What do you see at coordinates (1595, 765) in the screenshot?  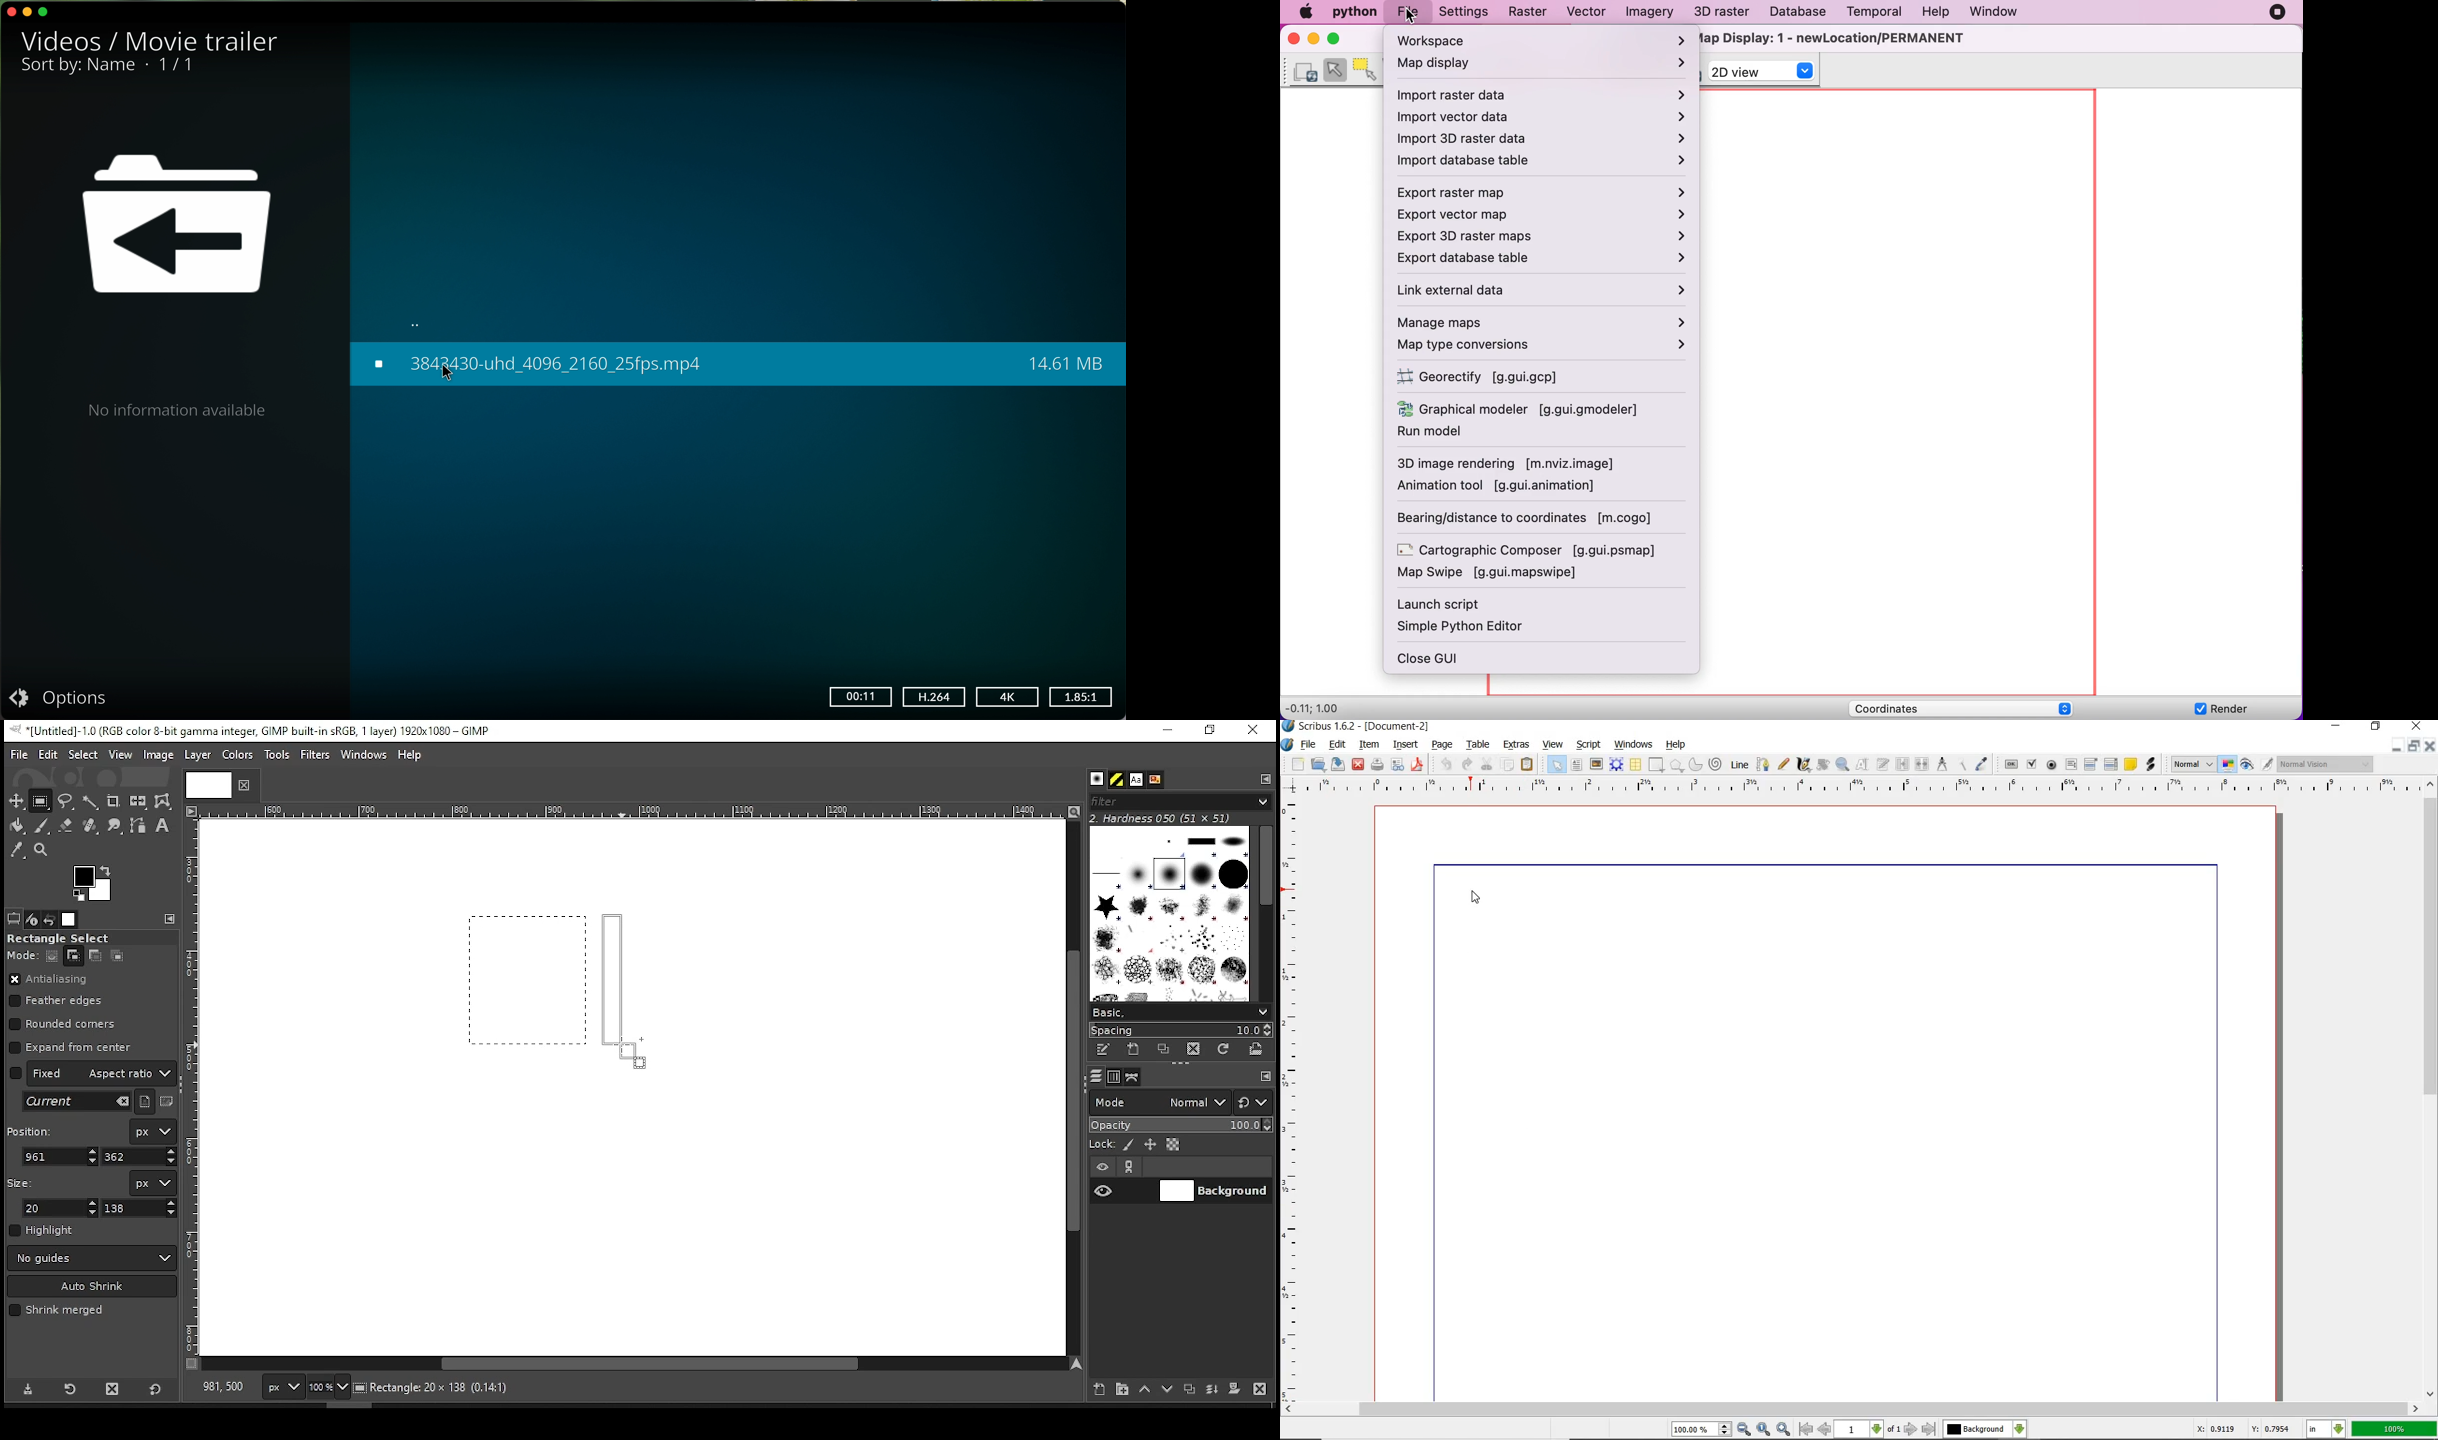 I see `image frame` at bounding box center [1595, 765].